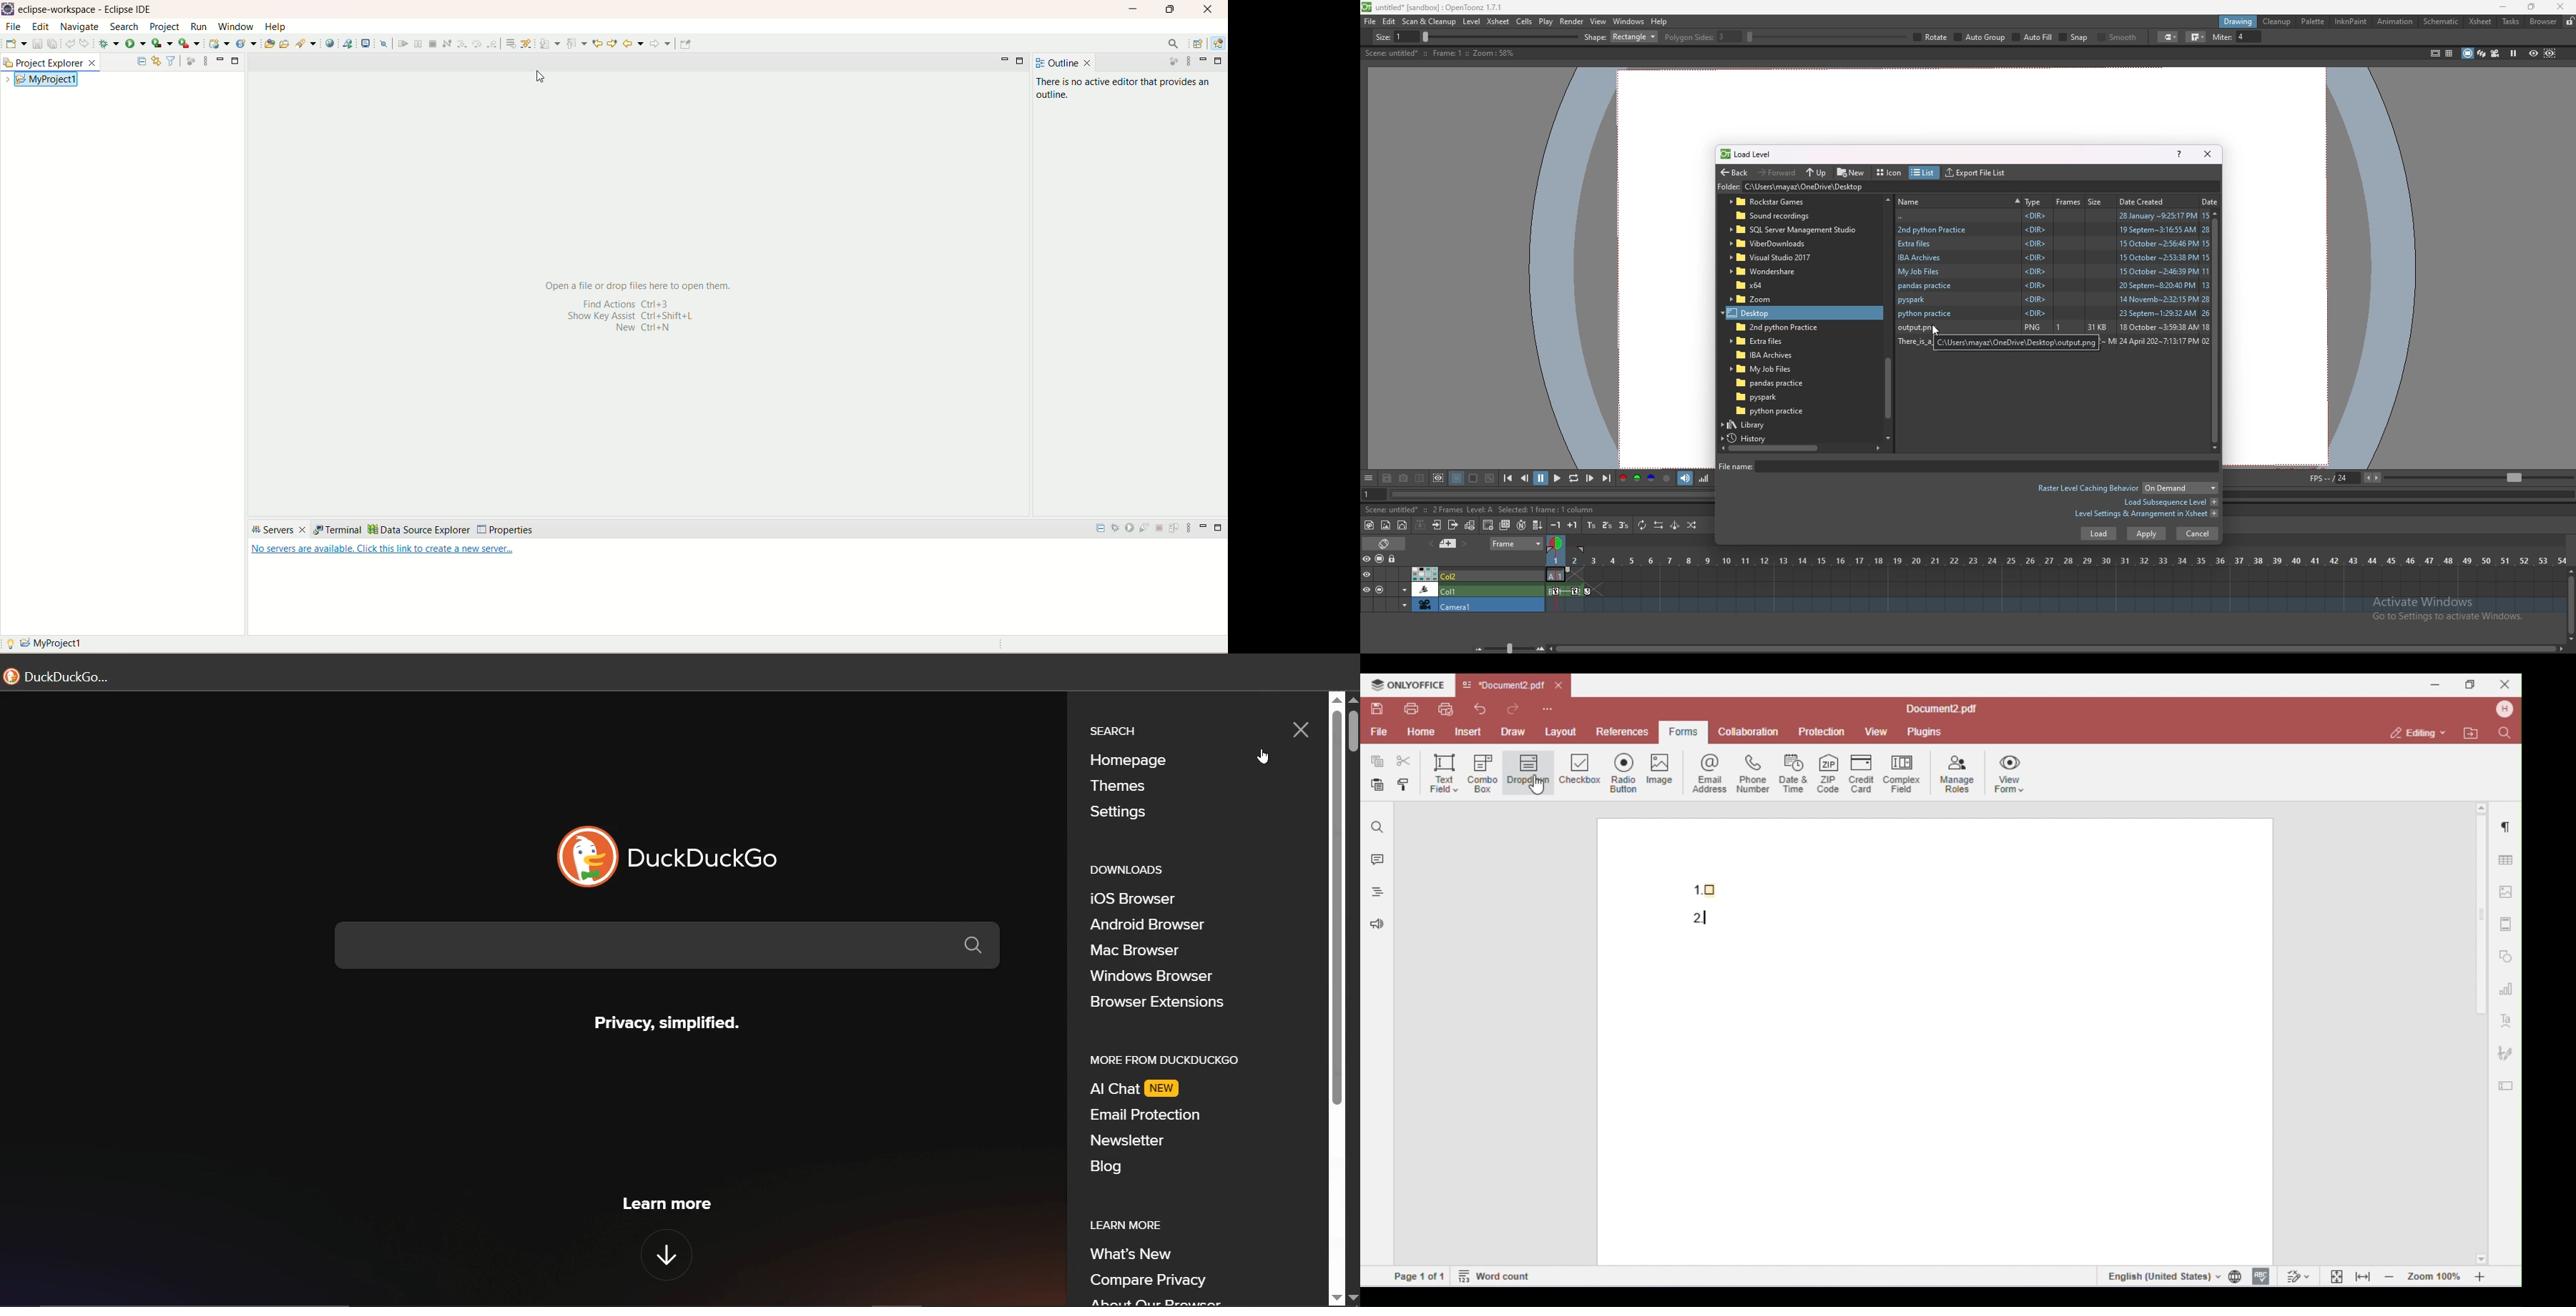 Image resolution: width=2576 pixels, height=1316 pixels. Describe the element at coordinates (403, 44) in the screenshot. I see `resume` at that location.